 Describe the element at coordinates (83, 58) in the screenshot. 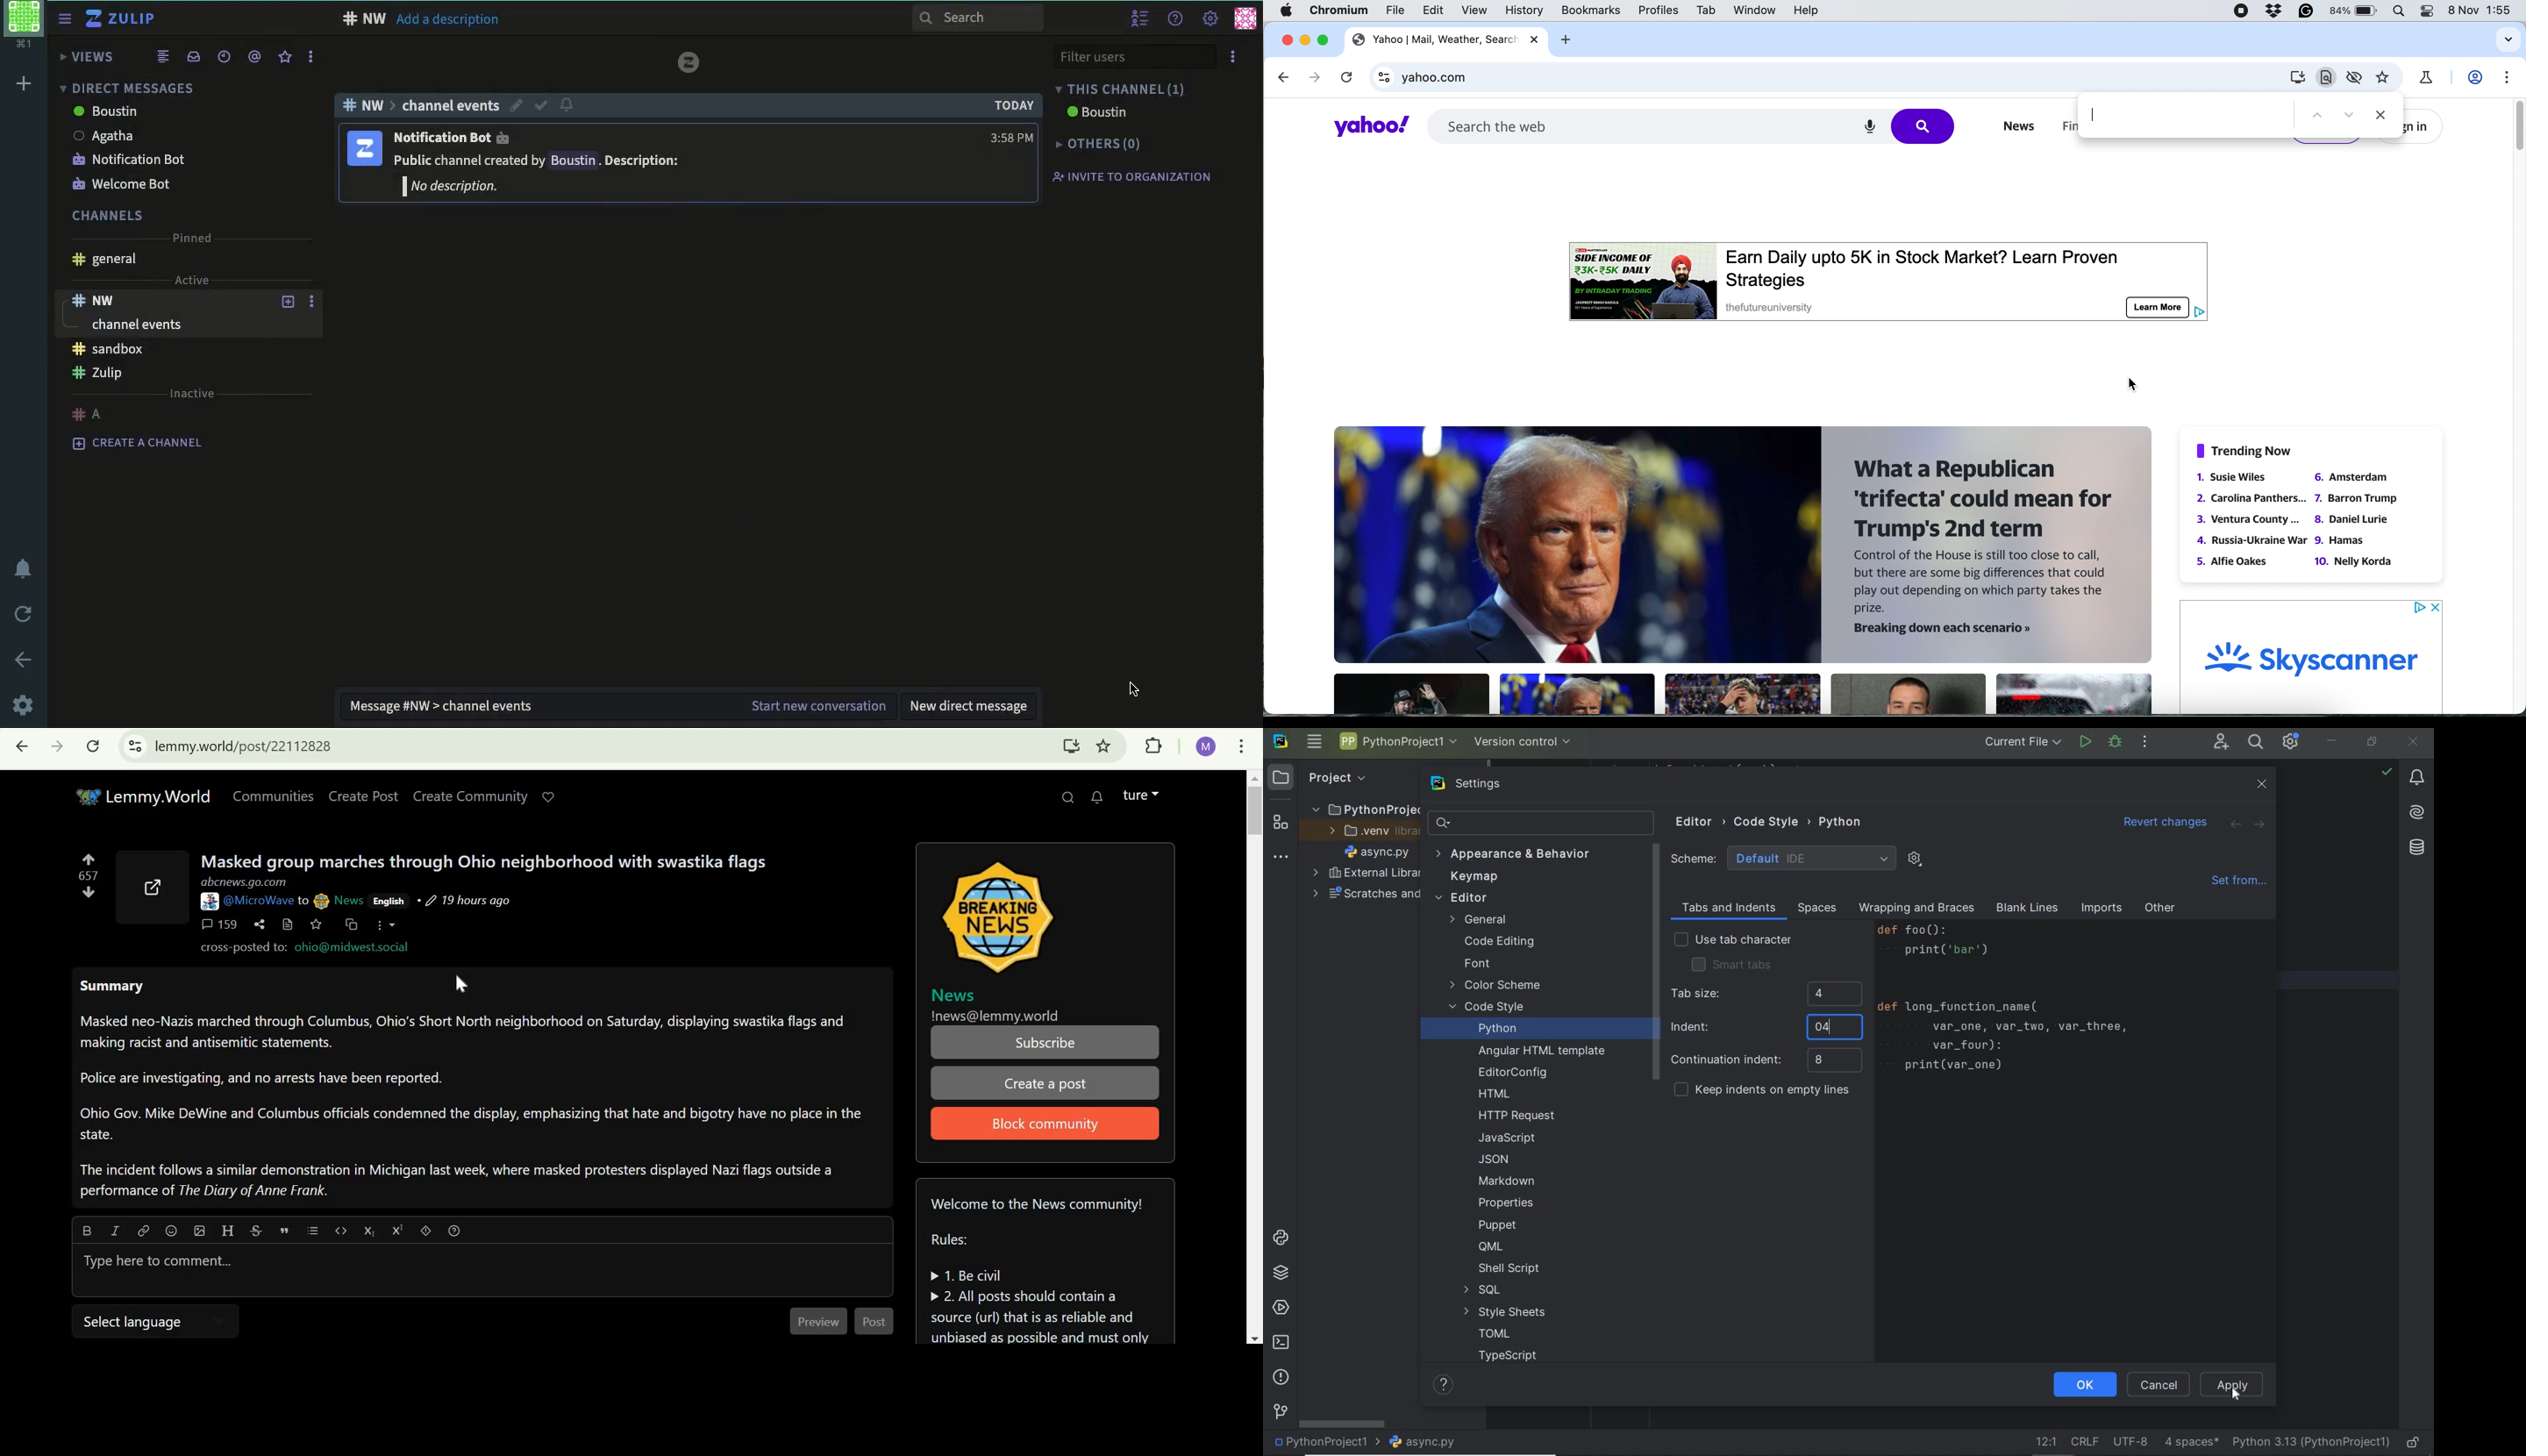

I see `views` at that location.